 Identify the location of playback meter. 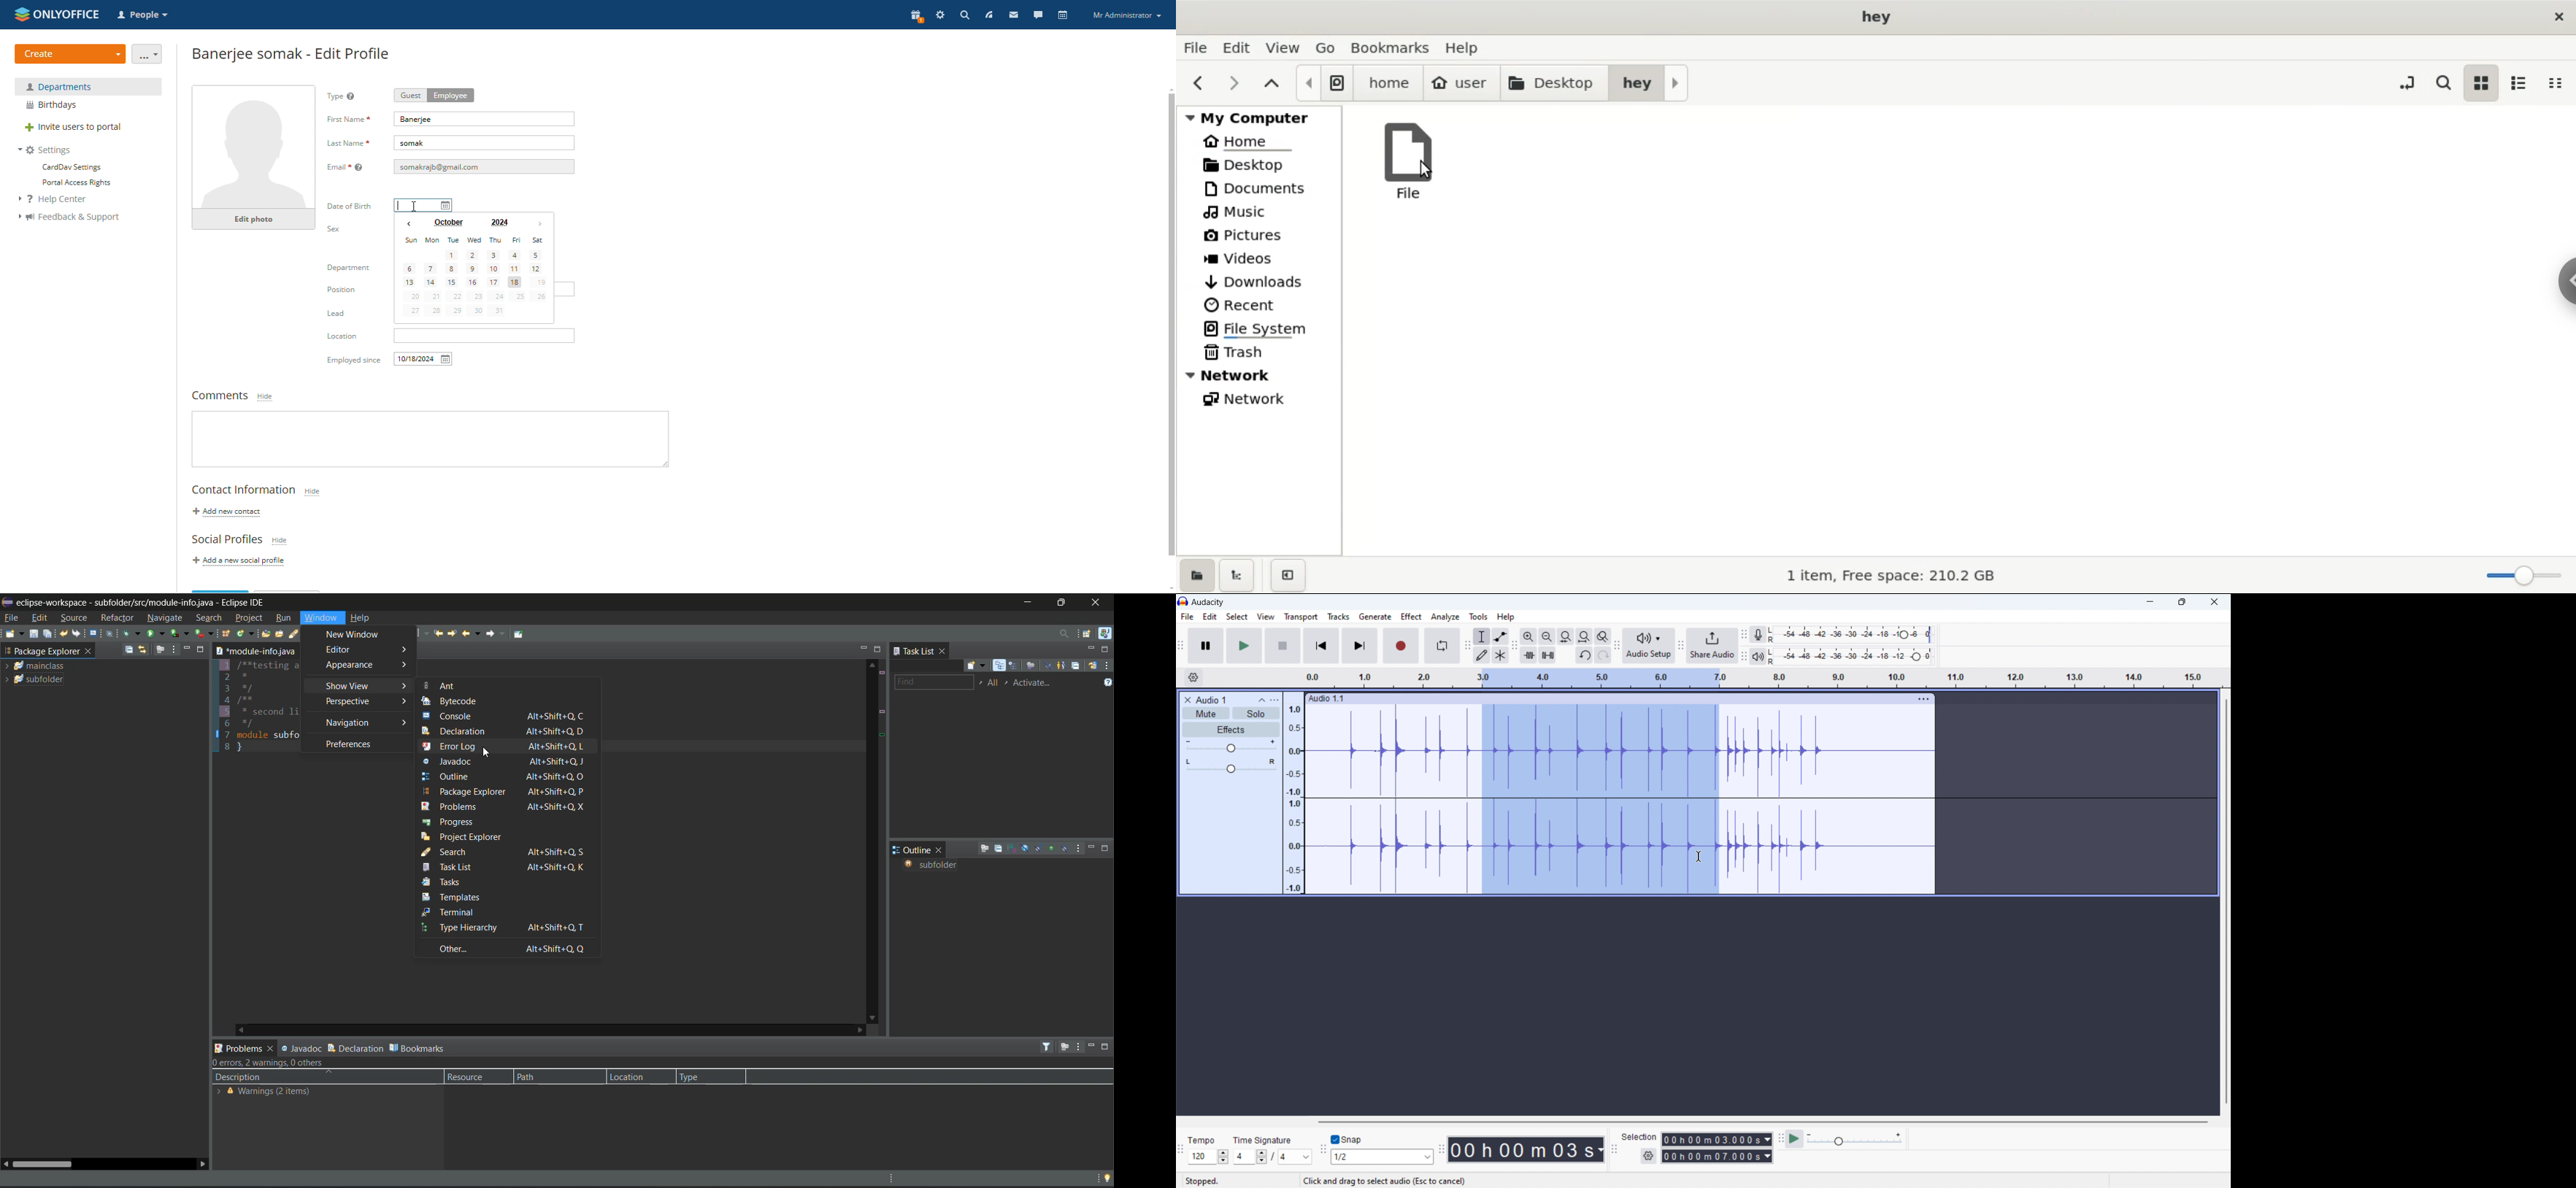
(1761, 657).